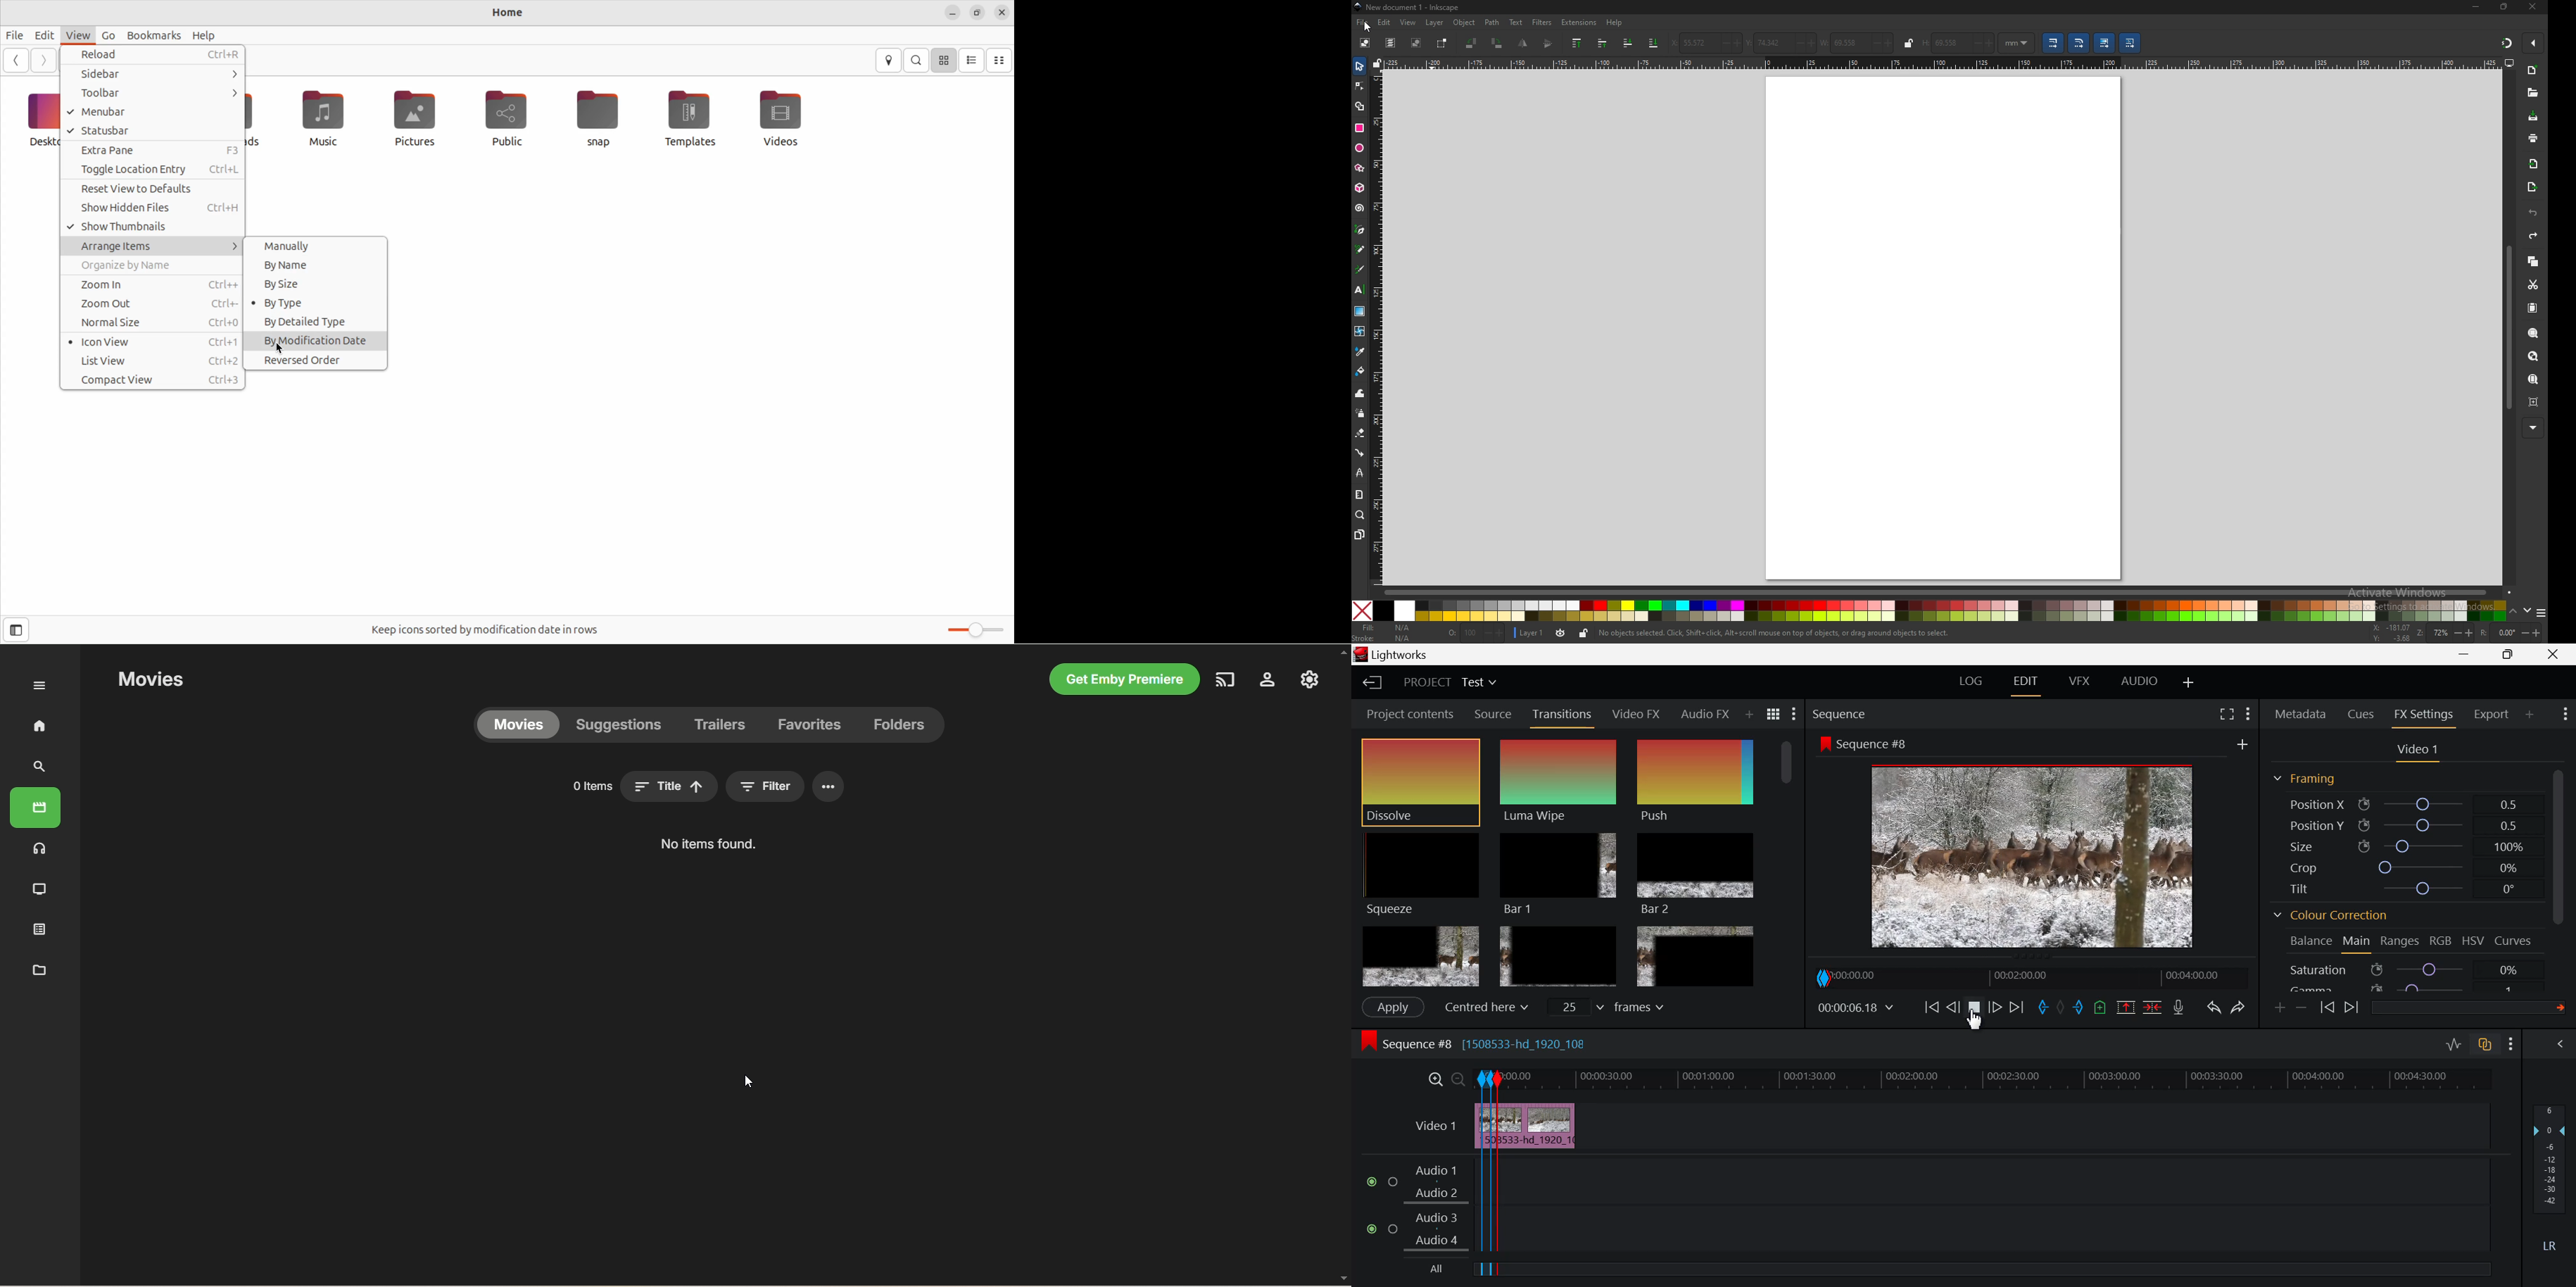 The width and height of the screenshot is (2576, 1288). Describe the element at coordinates (1421, 1207) in the screenshot. I see `Audio Layers Input` at that location.